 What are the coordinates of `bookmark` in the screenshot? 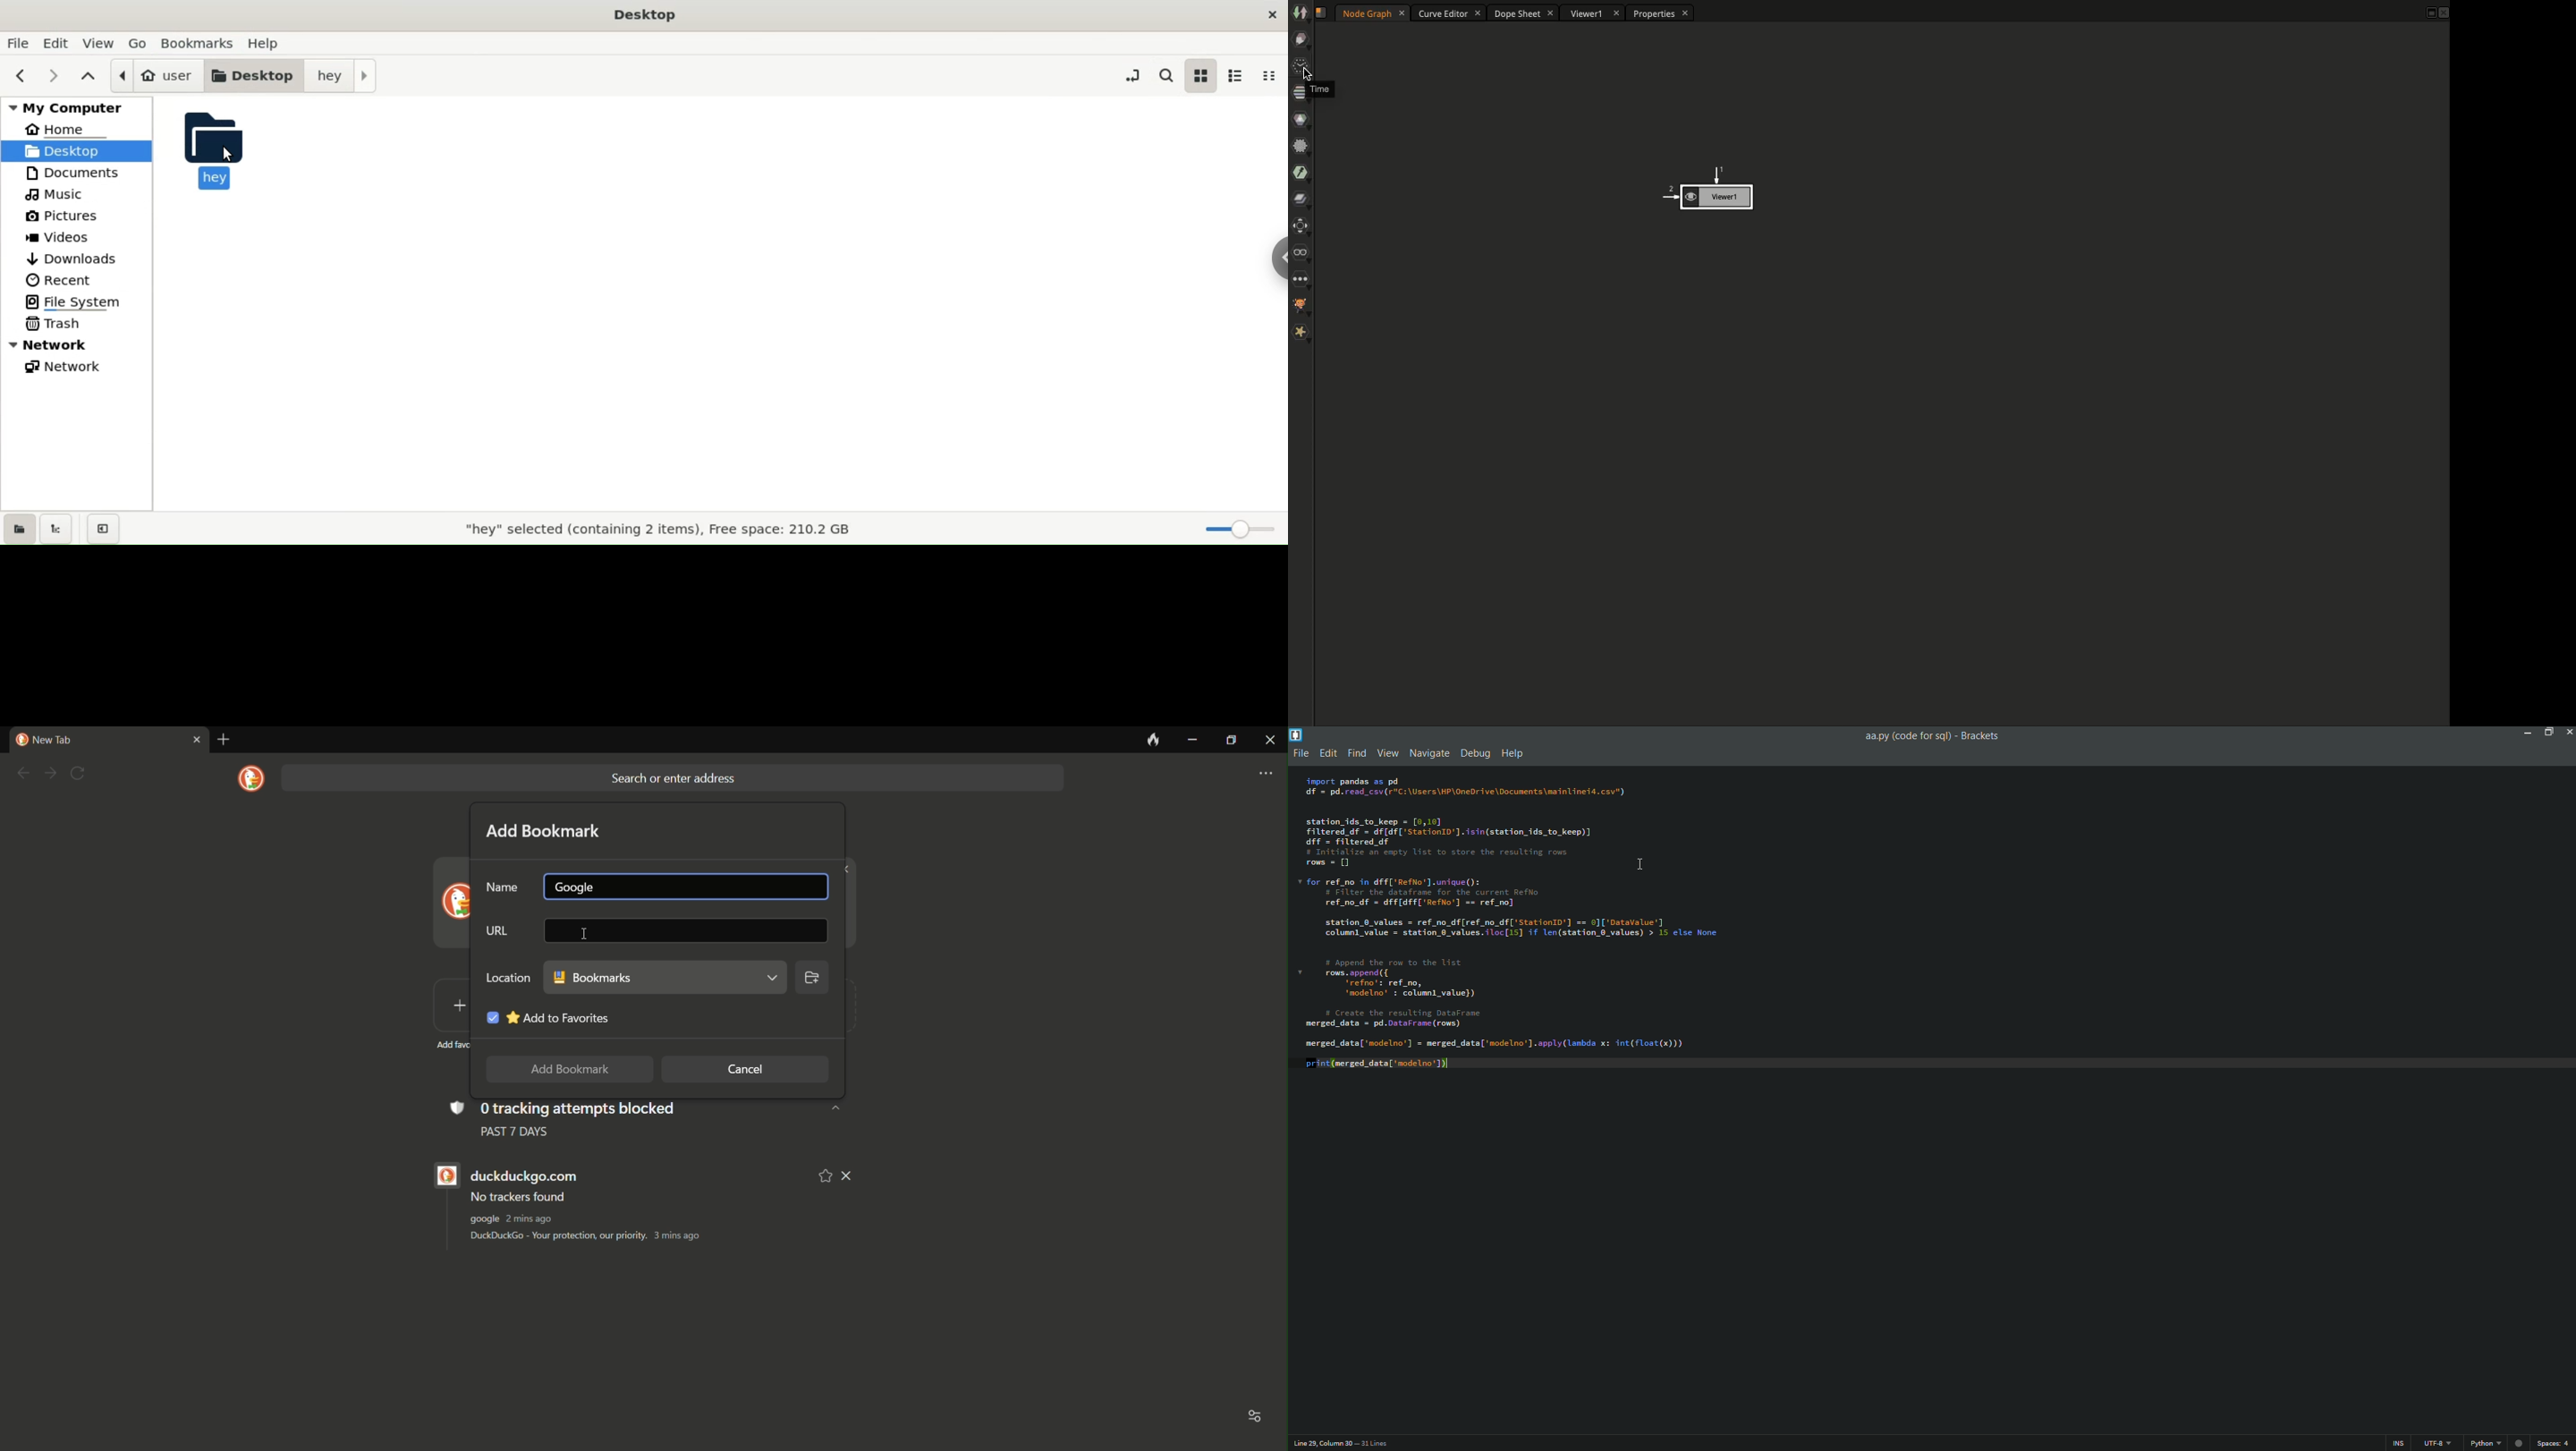 It's located at (665, 977).